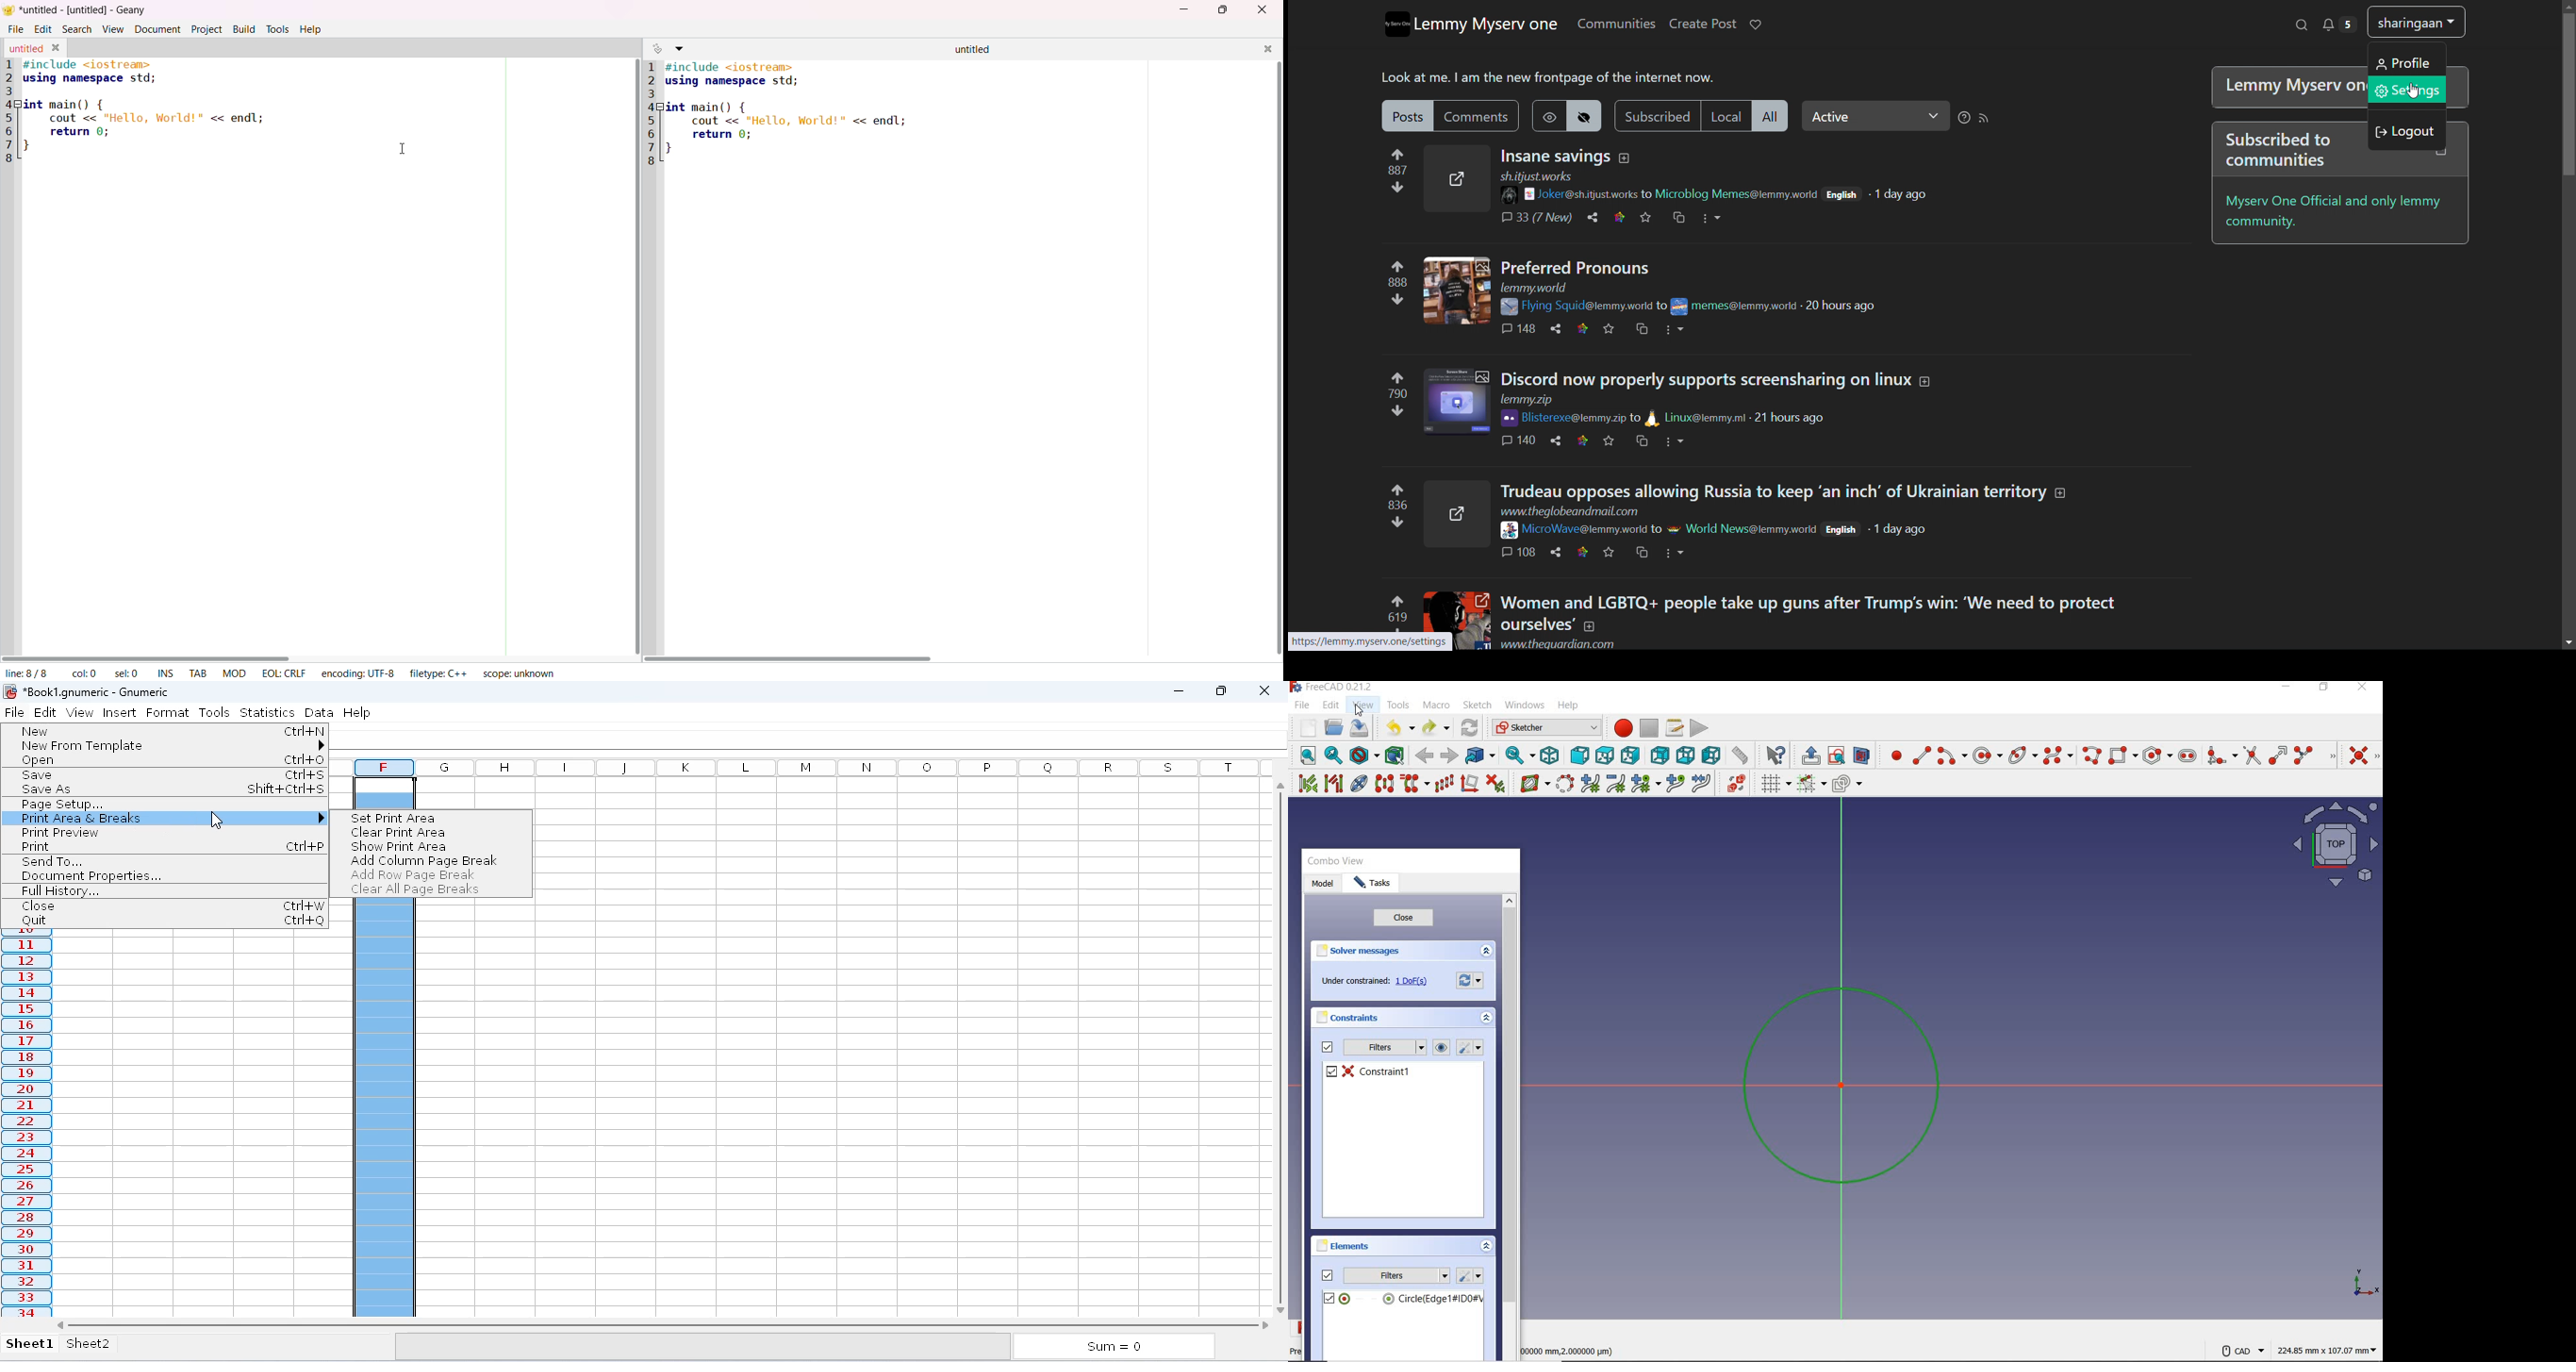 Image resolution: width=2576 pixels, height=1372 pixels. Describe the element at coordinates (60, 891) in the screenshot. I see `full history` at that location.